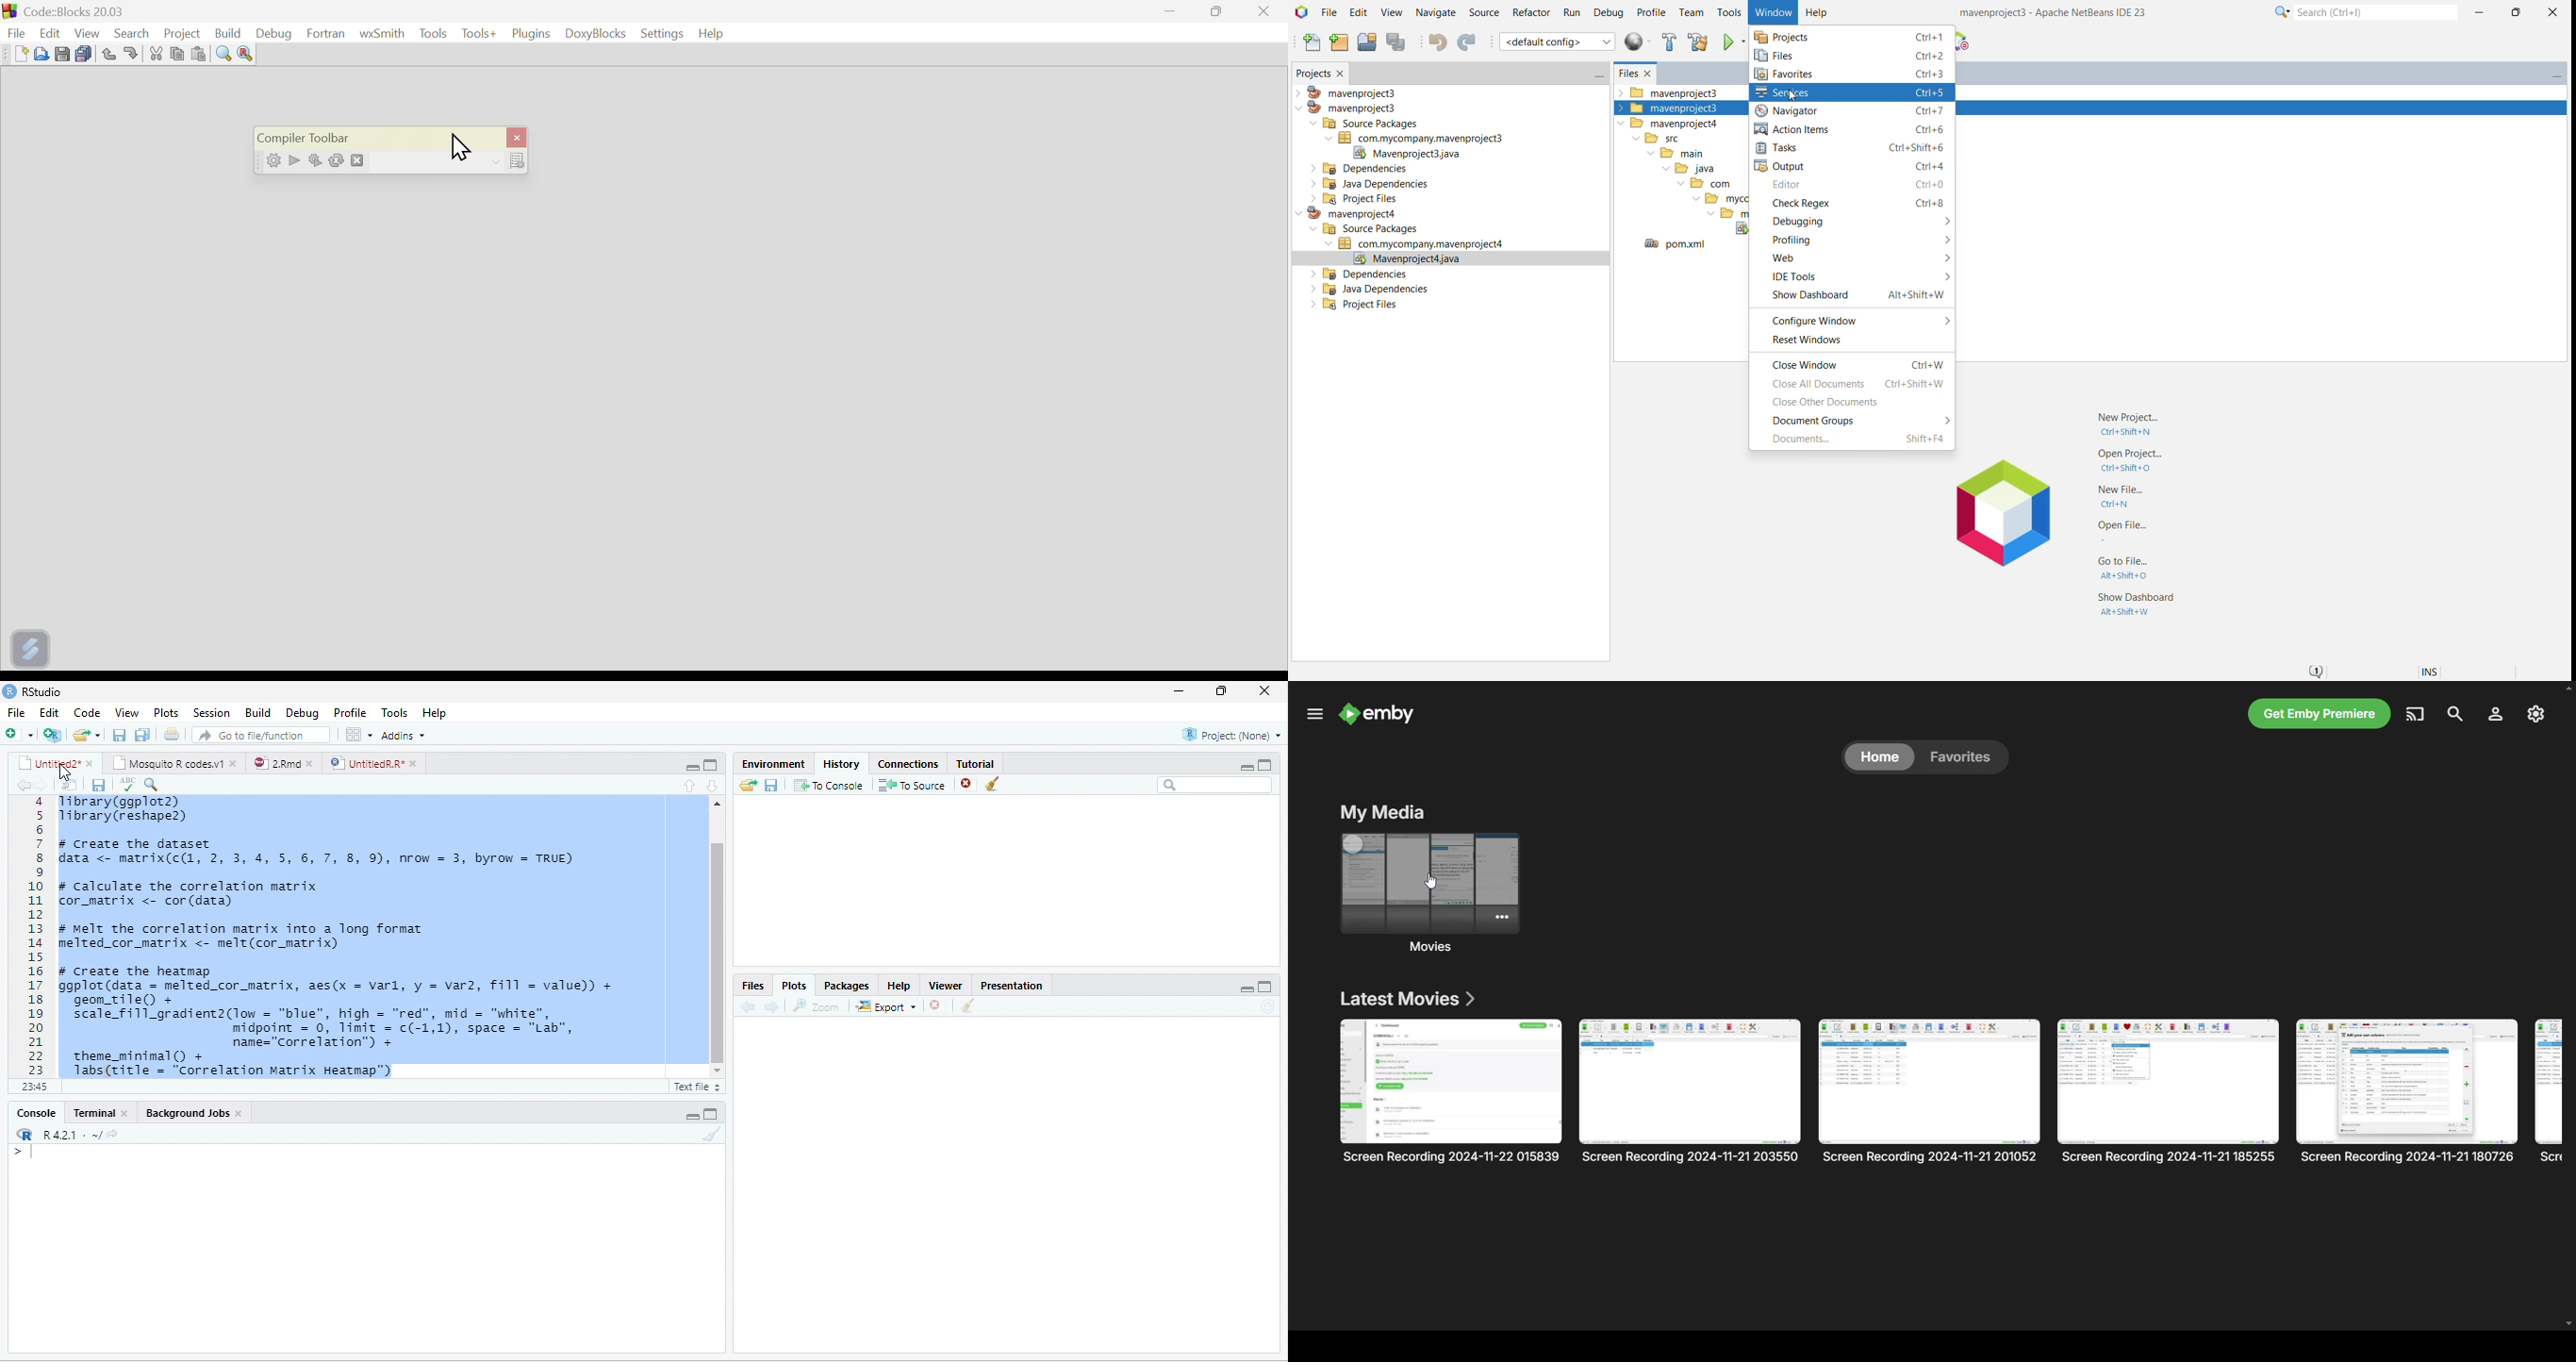 The image size is (2576, 1372). Describe the element at coordinates (1272, 988) in the screenshot. I see `MAXIMIZE` at that location.